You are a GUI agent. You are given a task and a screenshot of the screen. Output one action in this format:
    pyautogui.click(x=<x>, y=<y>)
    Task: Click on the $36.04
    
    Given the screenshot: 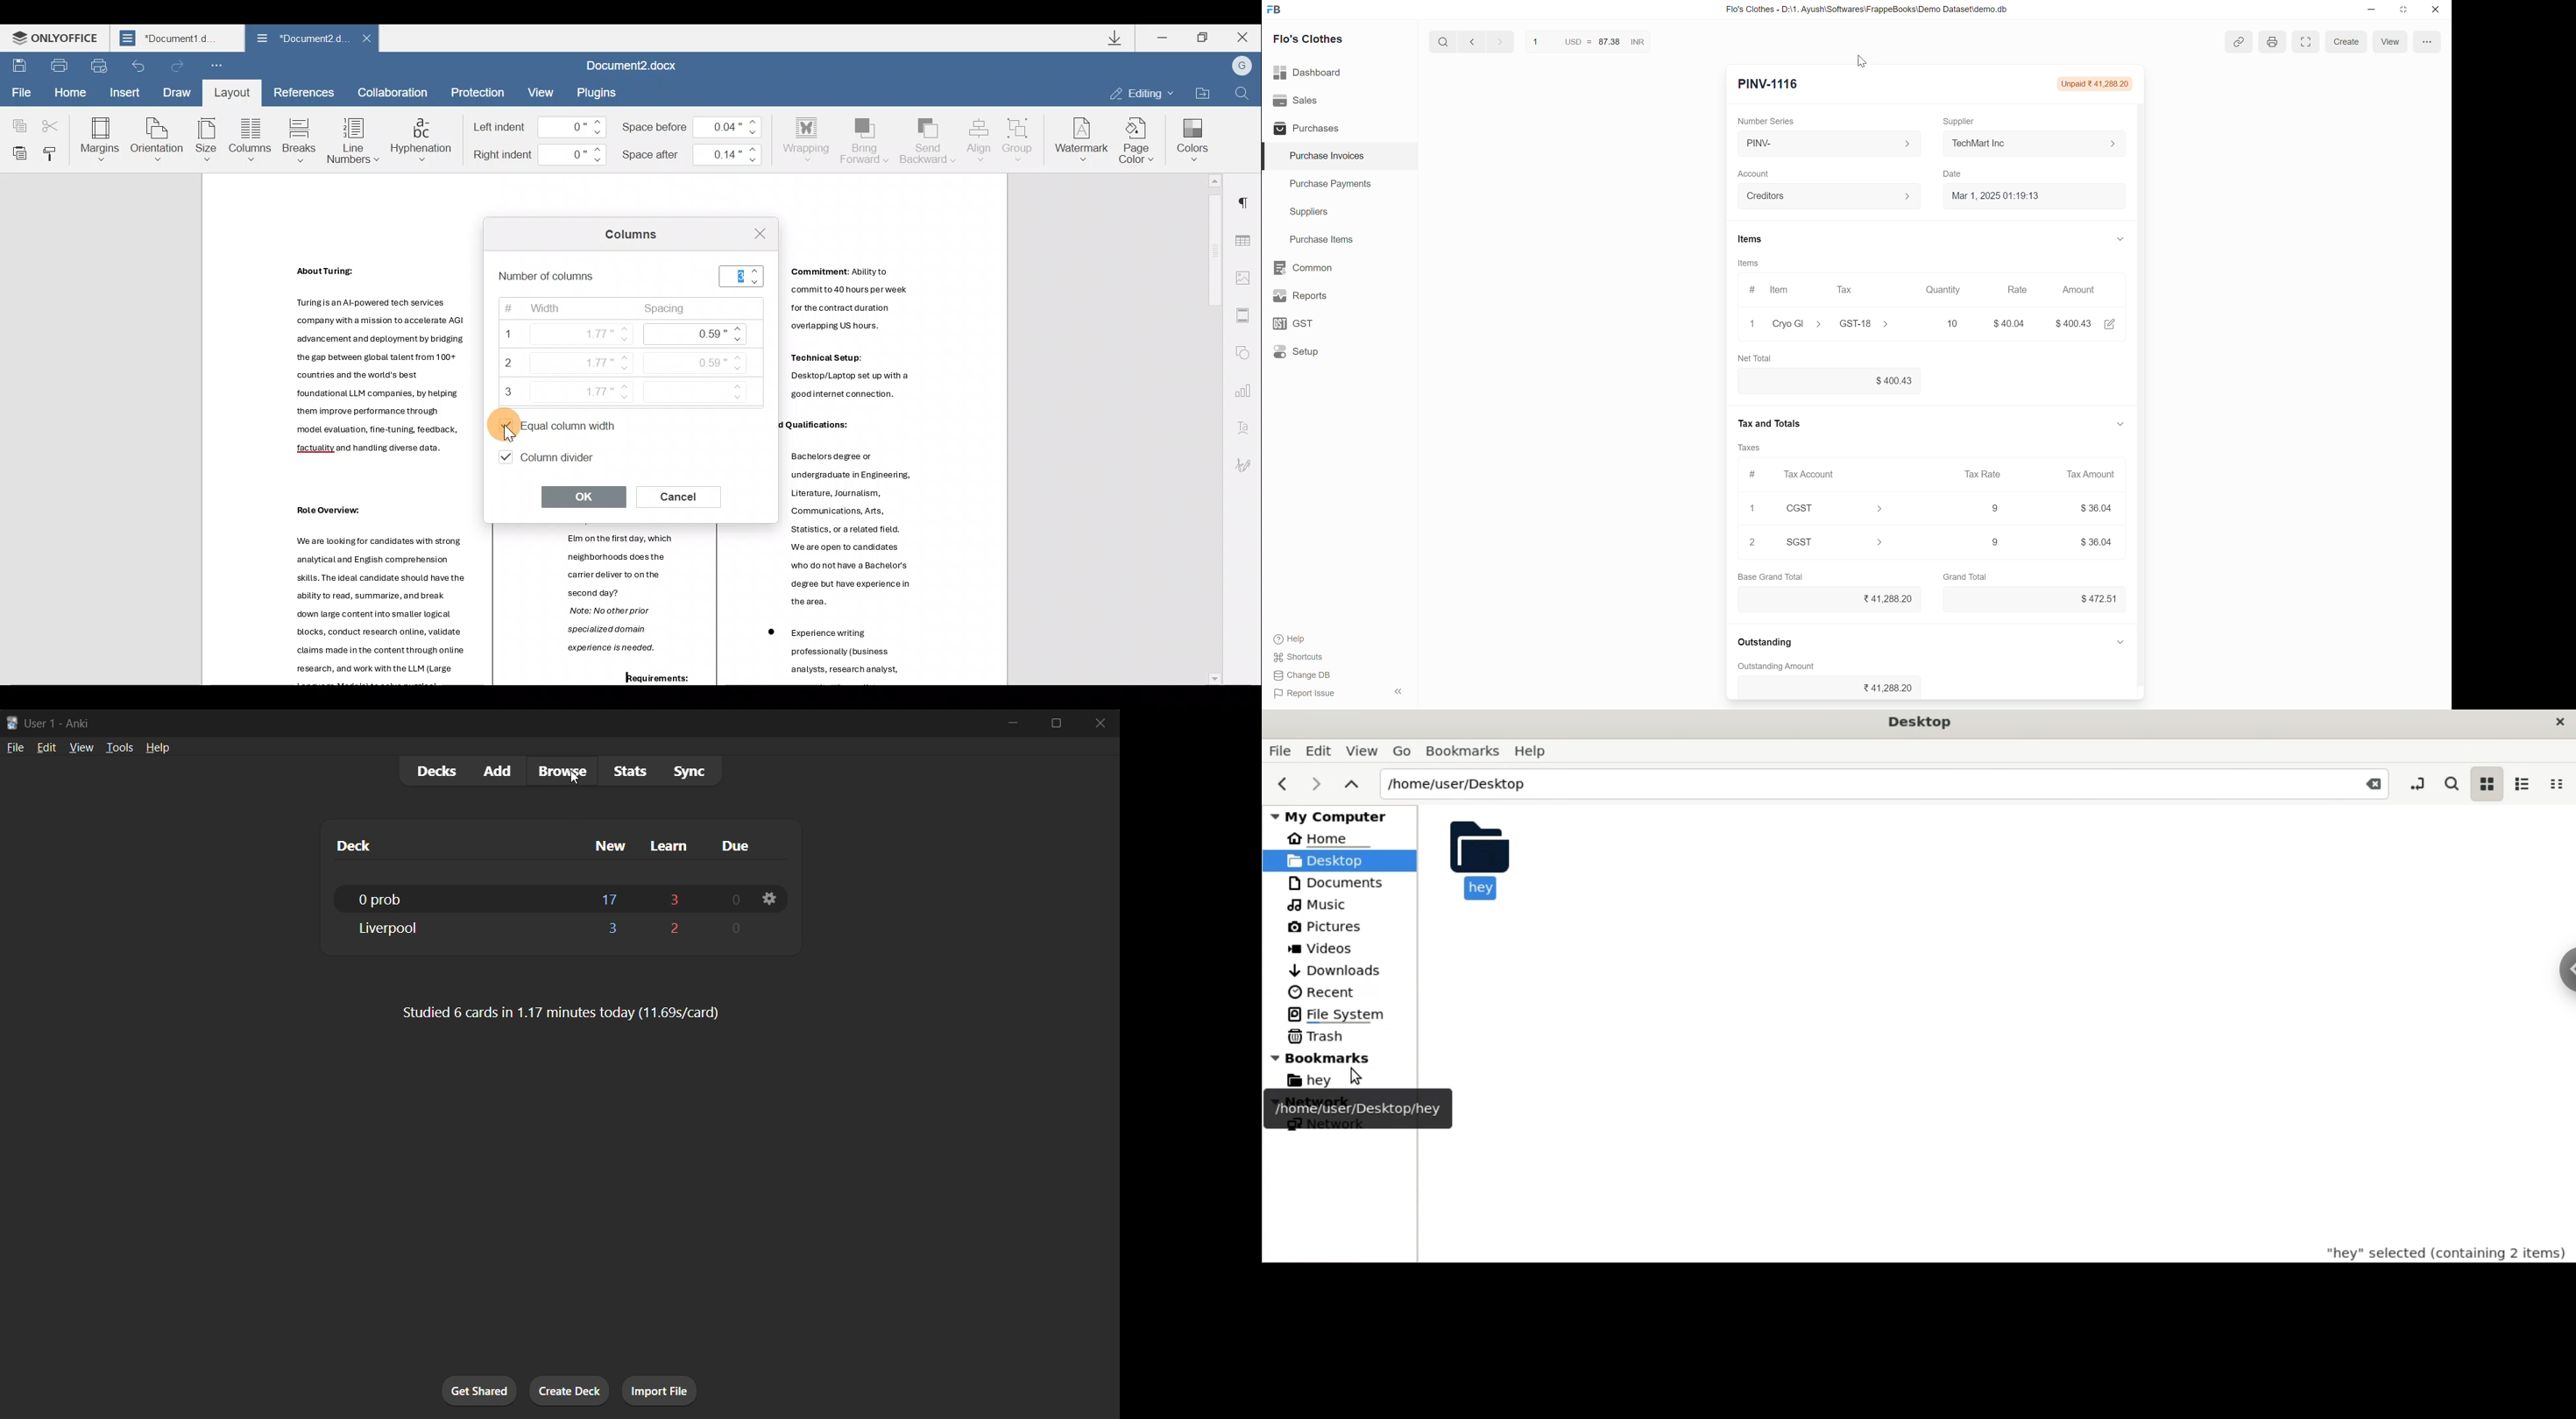 What is the action you would take?
    pyautogui.click(x=2096, y=542)
    